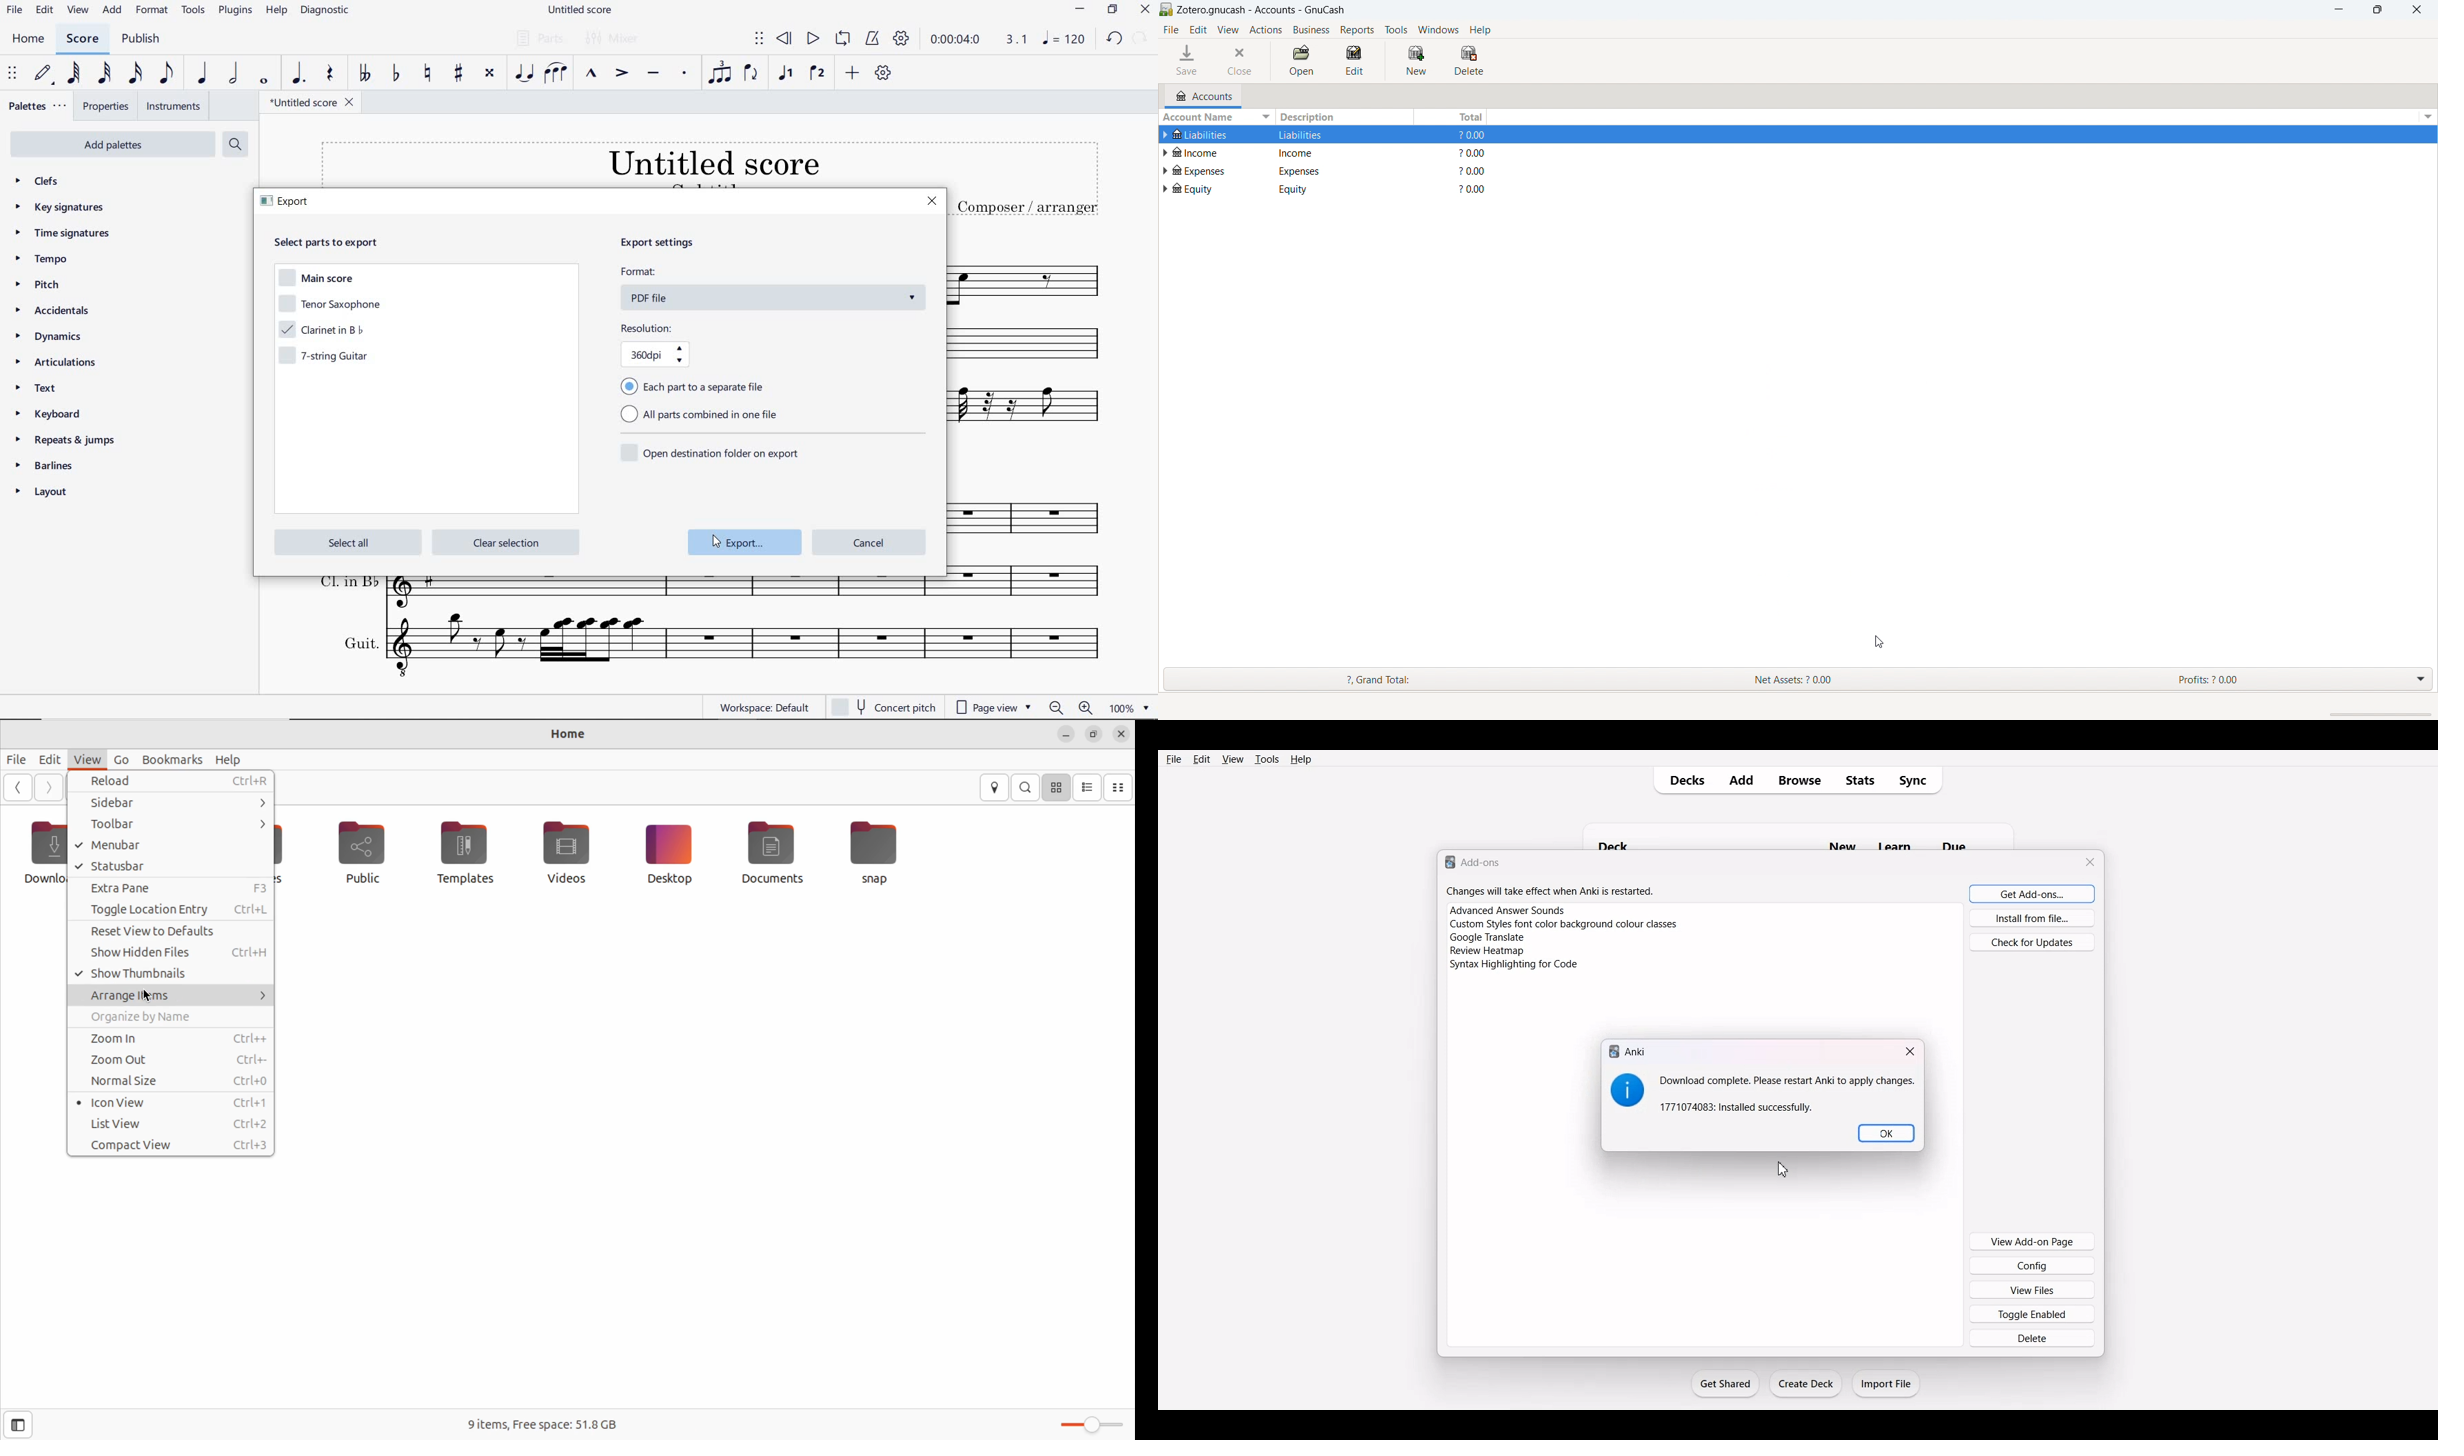 The image size is (2464, 1456). What do you see at coordinates (2033, 1289) in the screenshot?
I see `View Files` at bounding box center [2033, 1289].